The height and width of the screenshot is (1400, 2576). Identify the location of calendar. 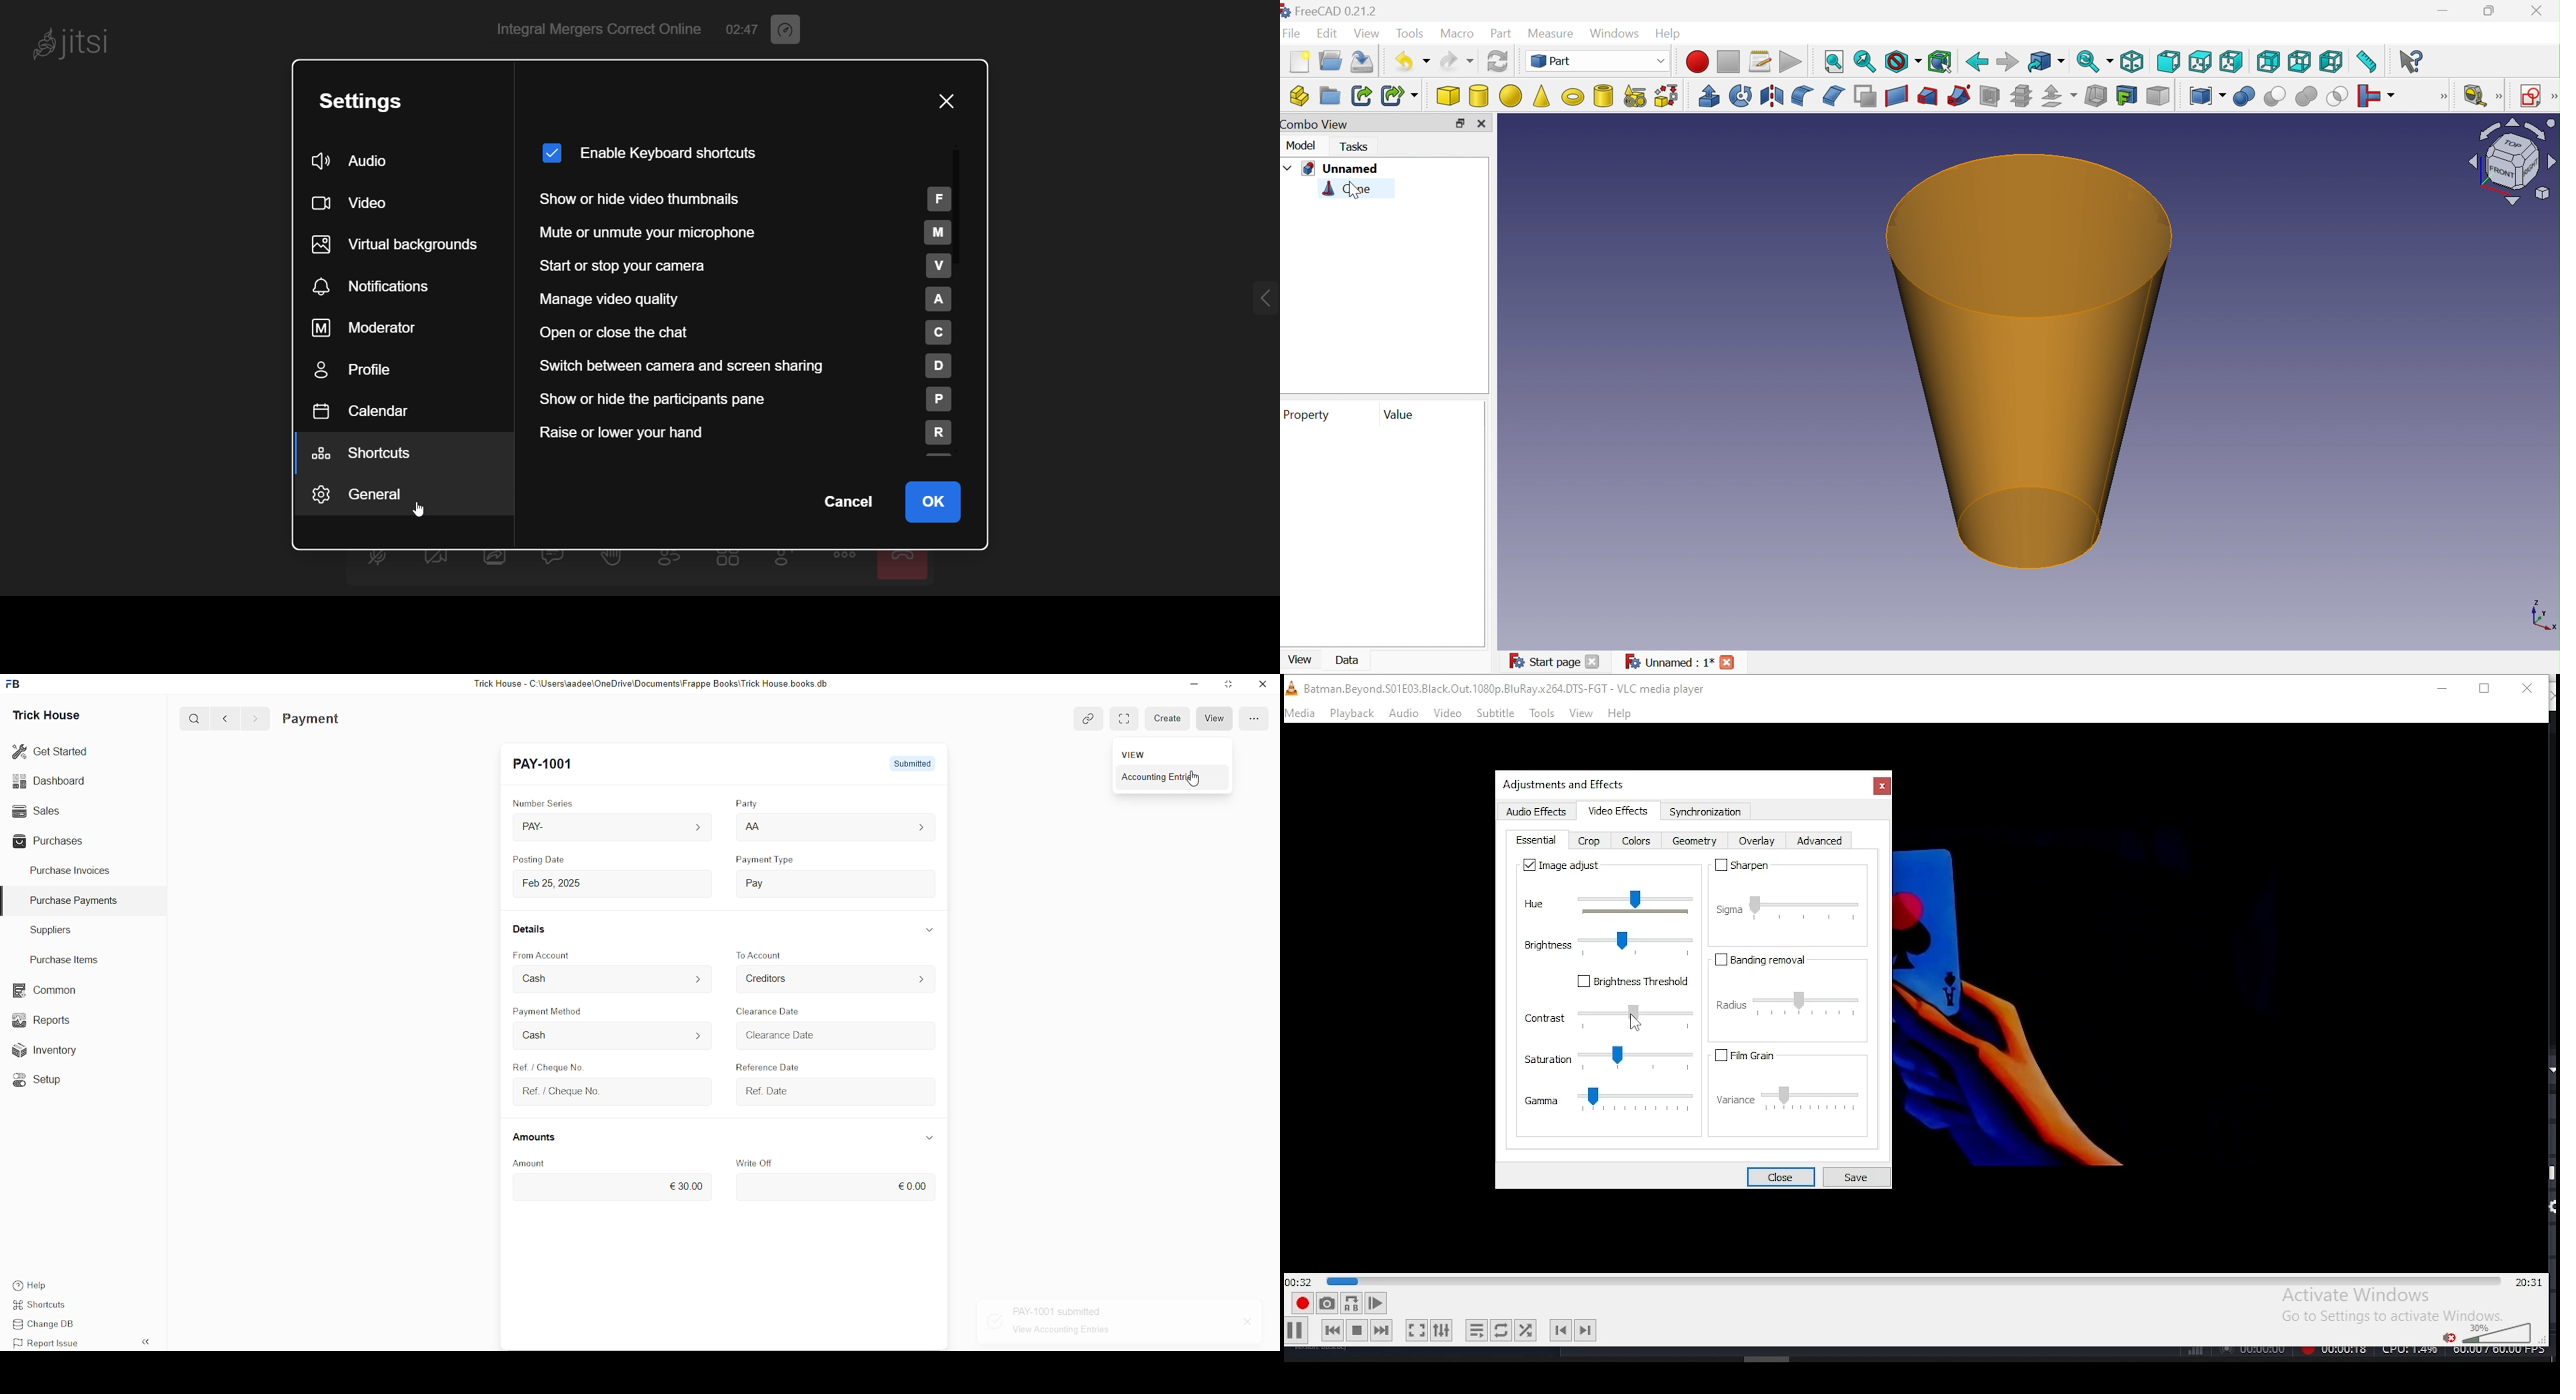
(368, 413).